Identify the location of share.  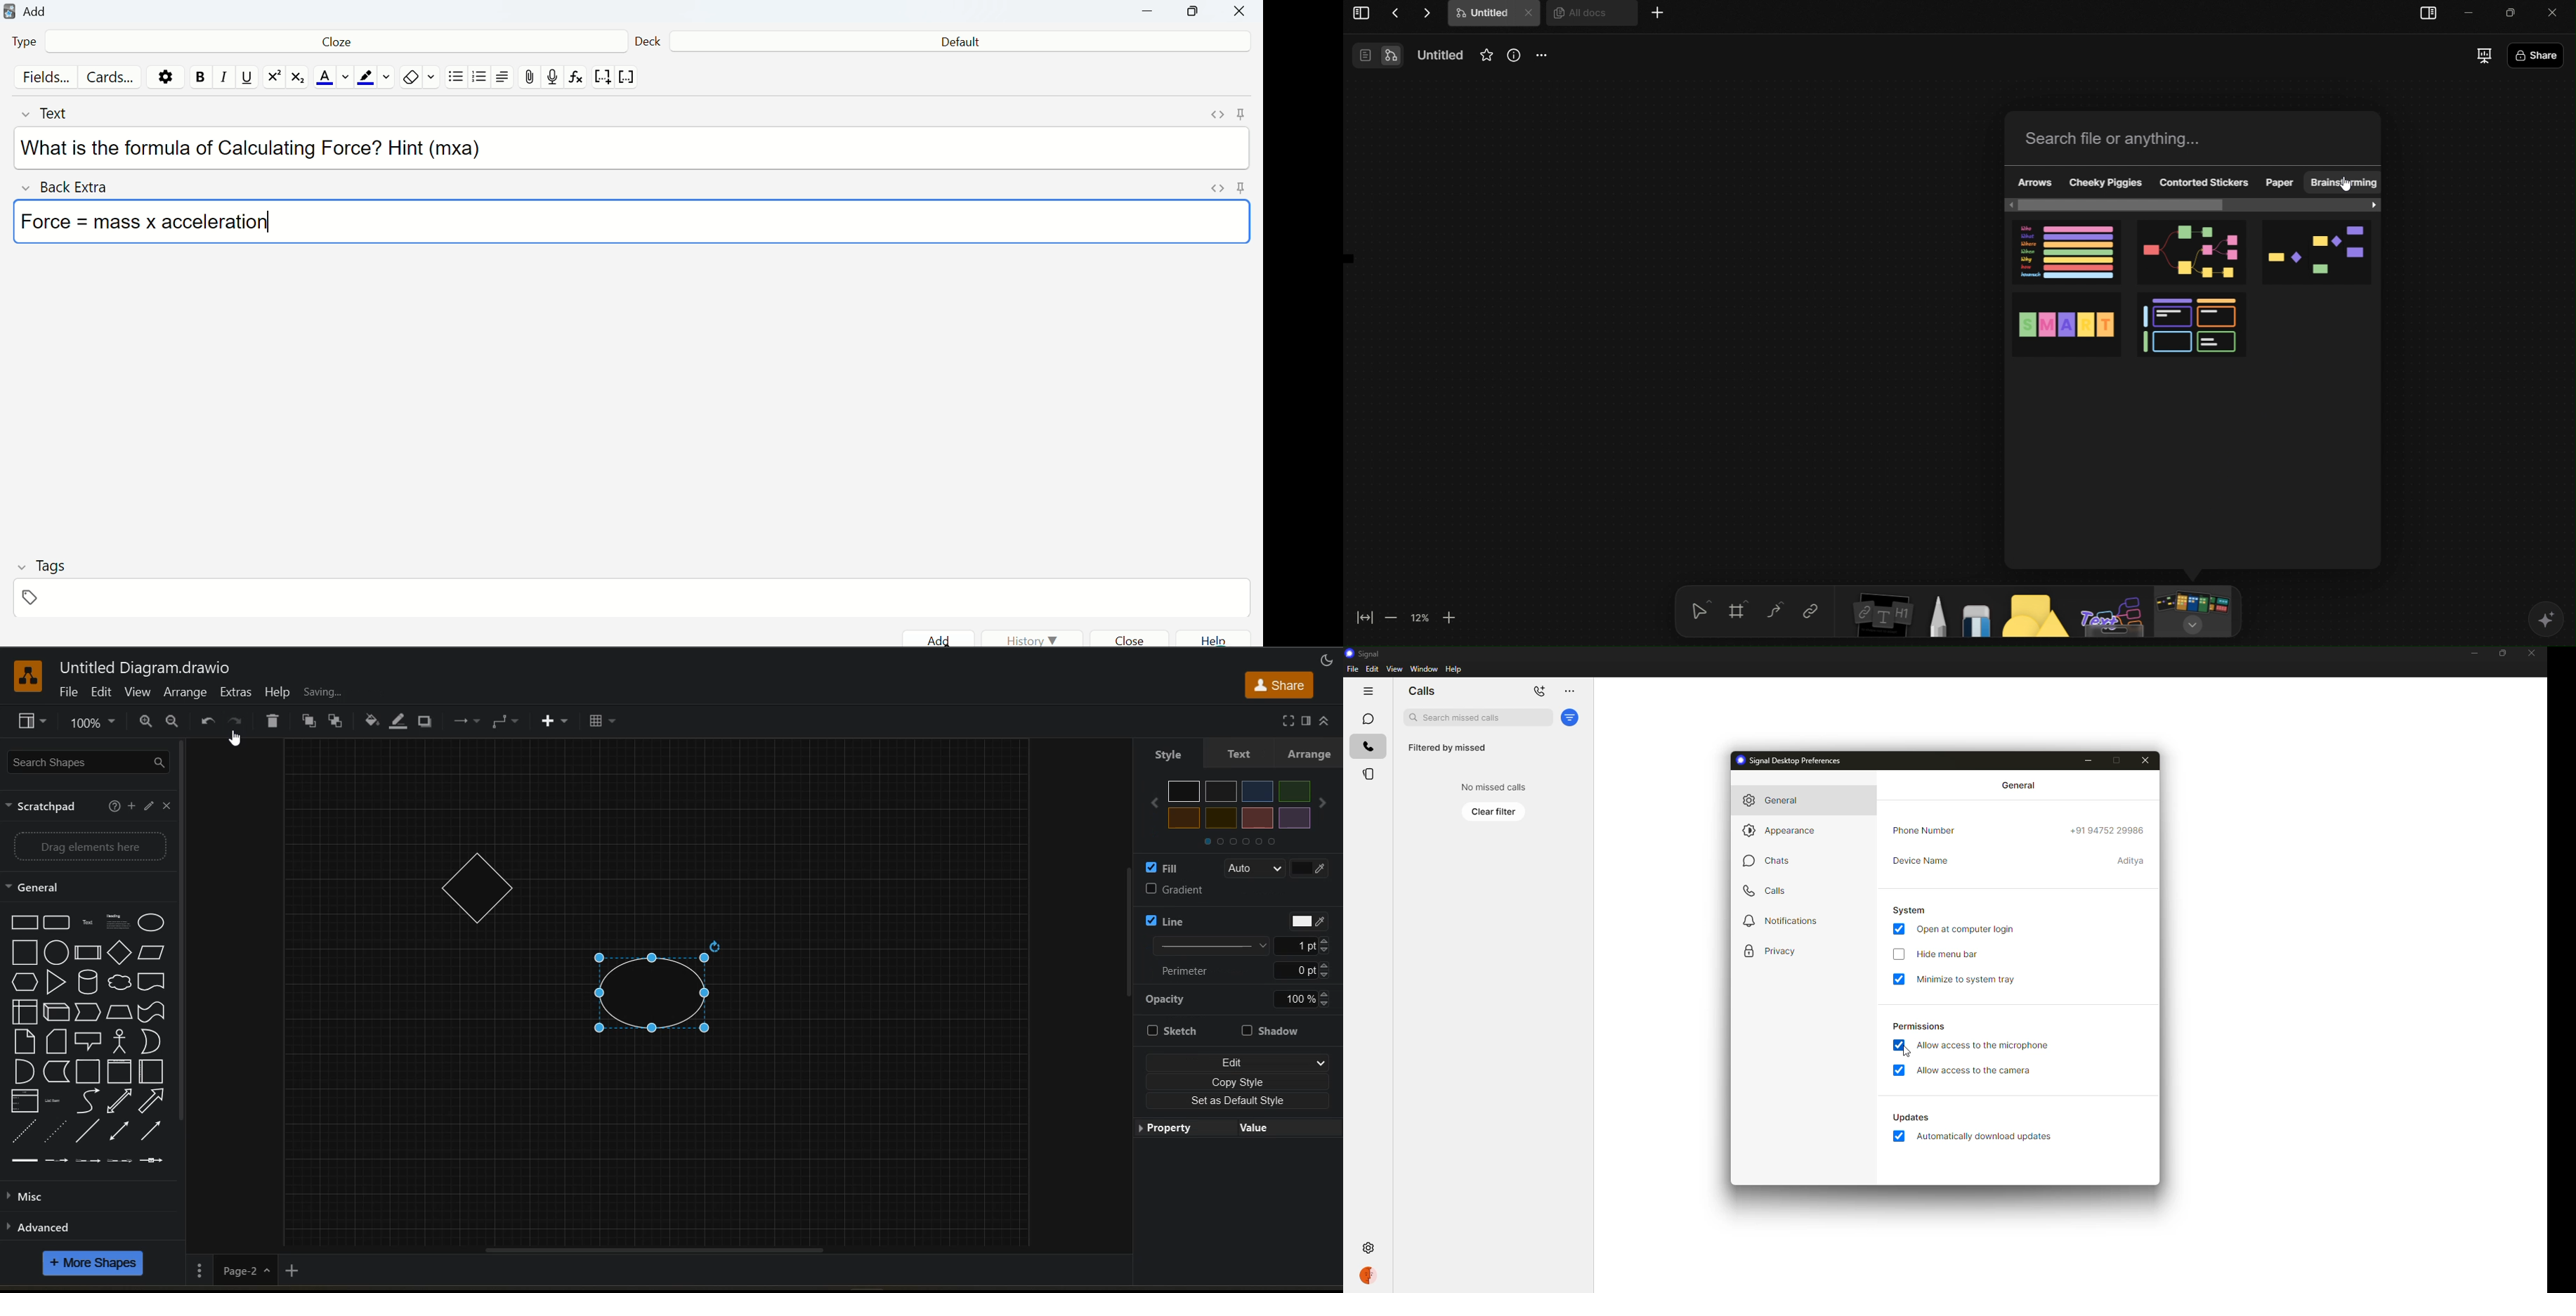
(1280, 684).